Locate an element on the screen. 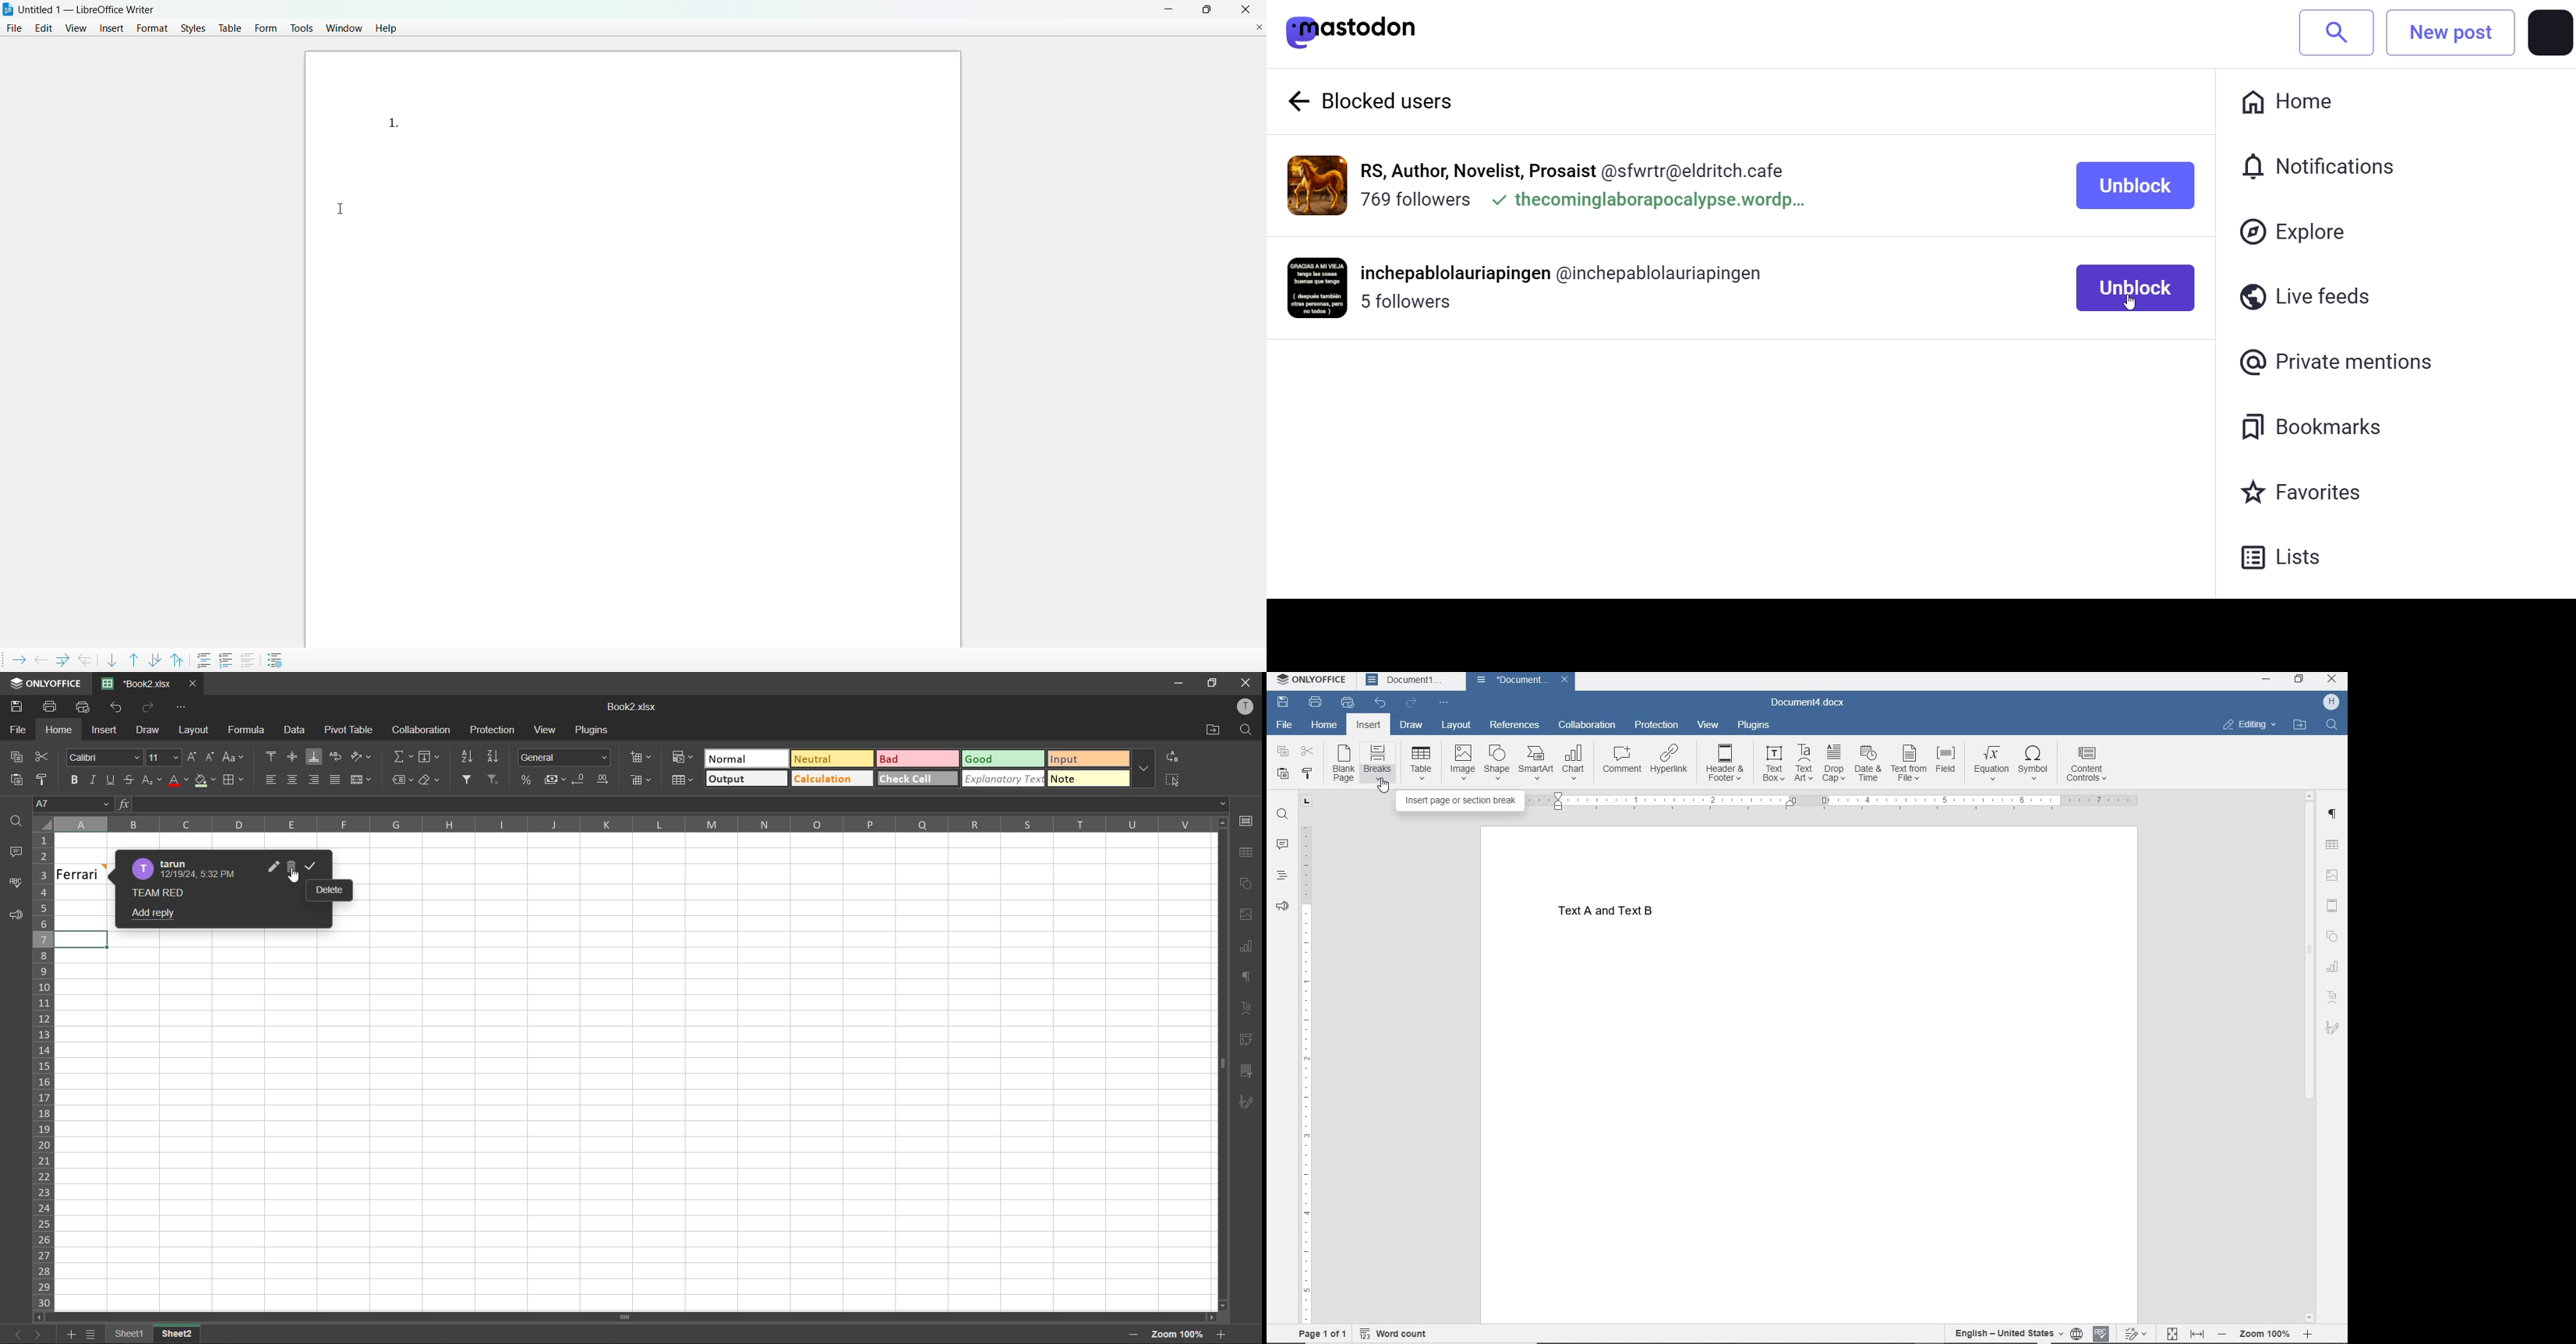 The width and height of the screenshot is (2576, 1344). formula bar is located at coordinates (671, 804).